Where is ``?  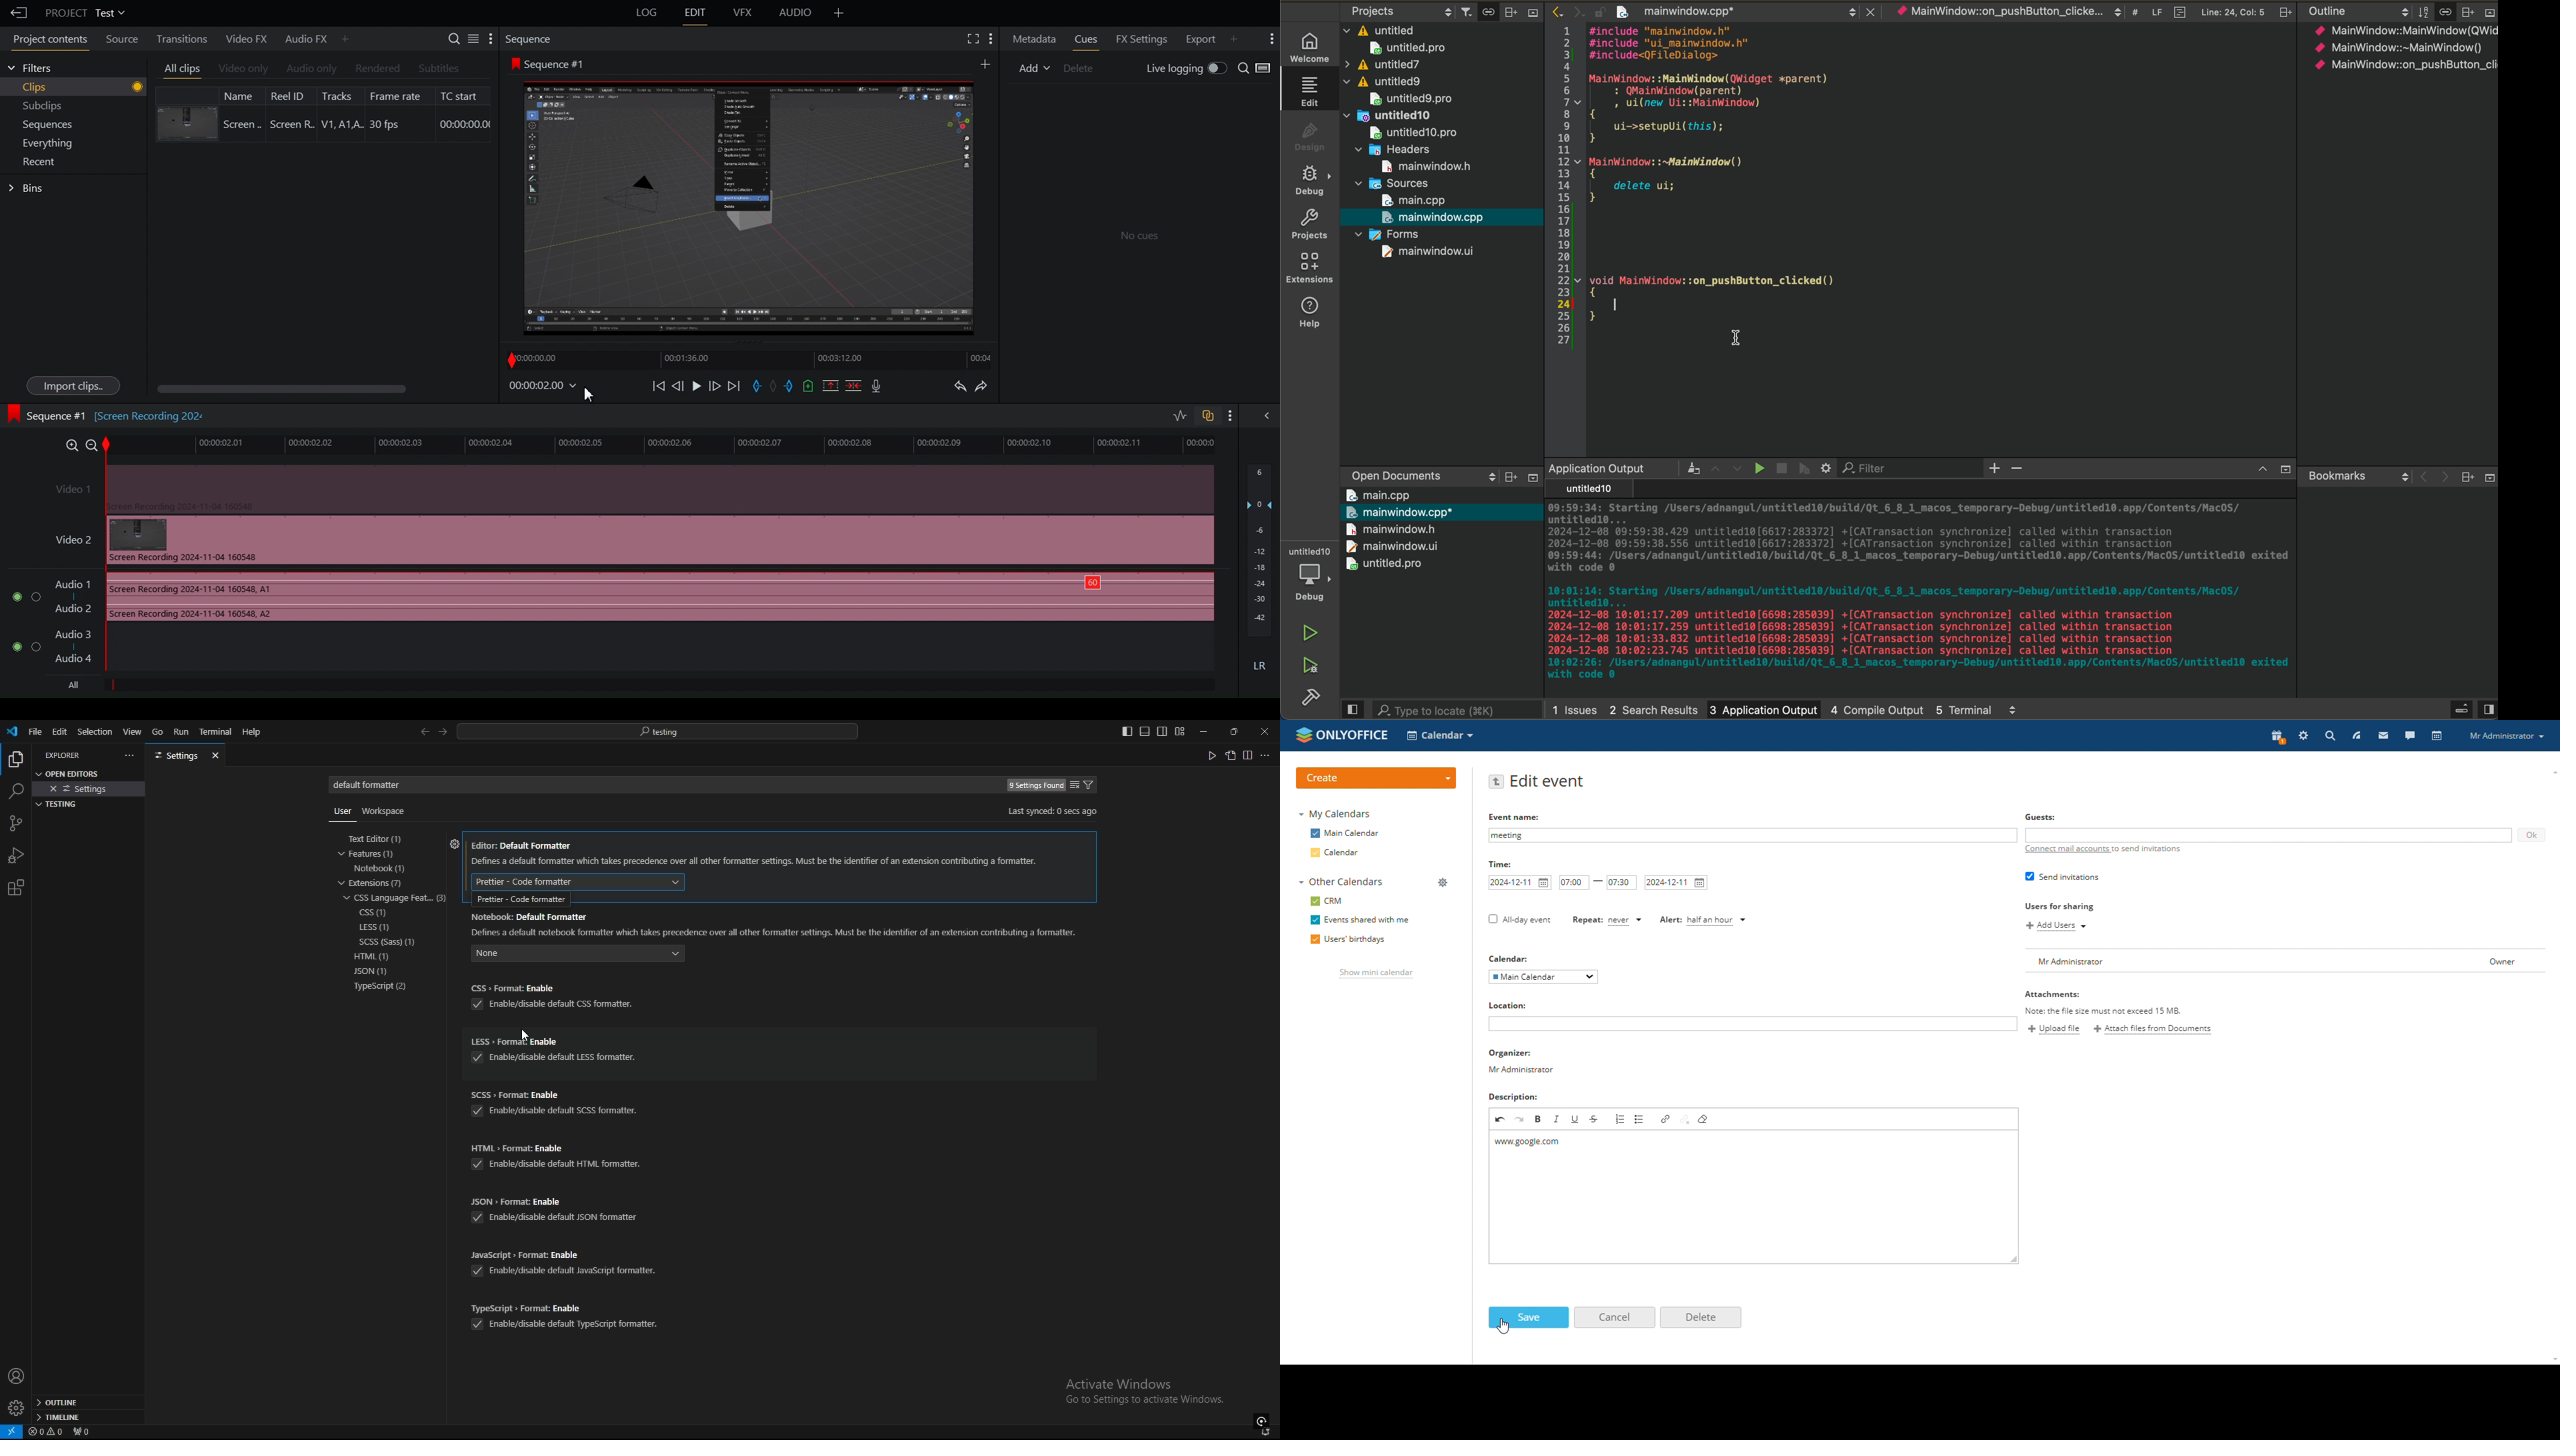
 is located at coordinates (2283, 469).